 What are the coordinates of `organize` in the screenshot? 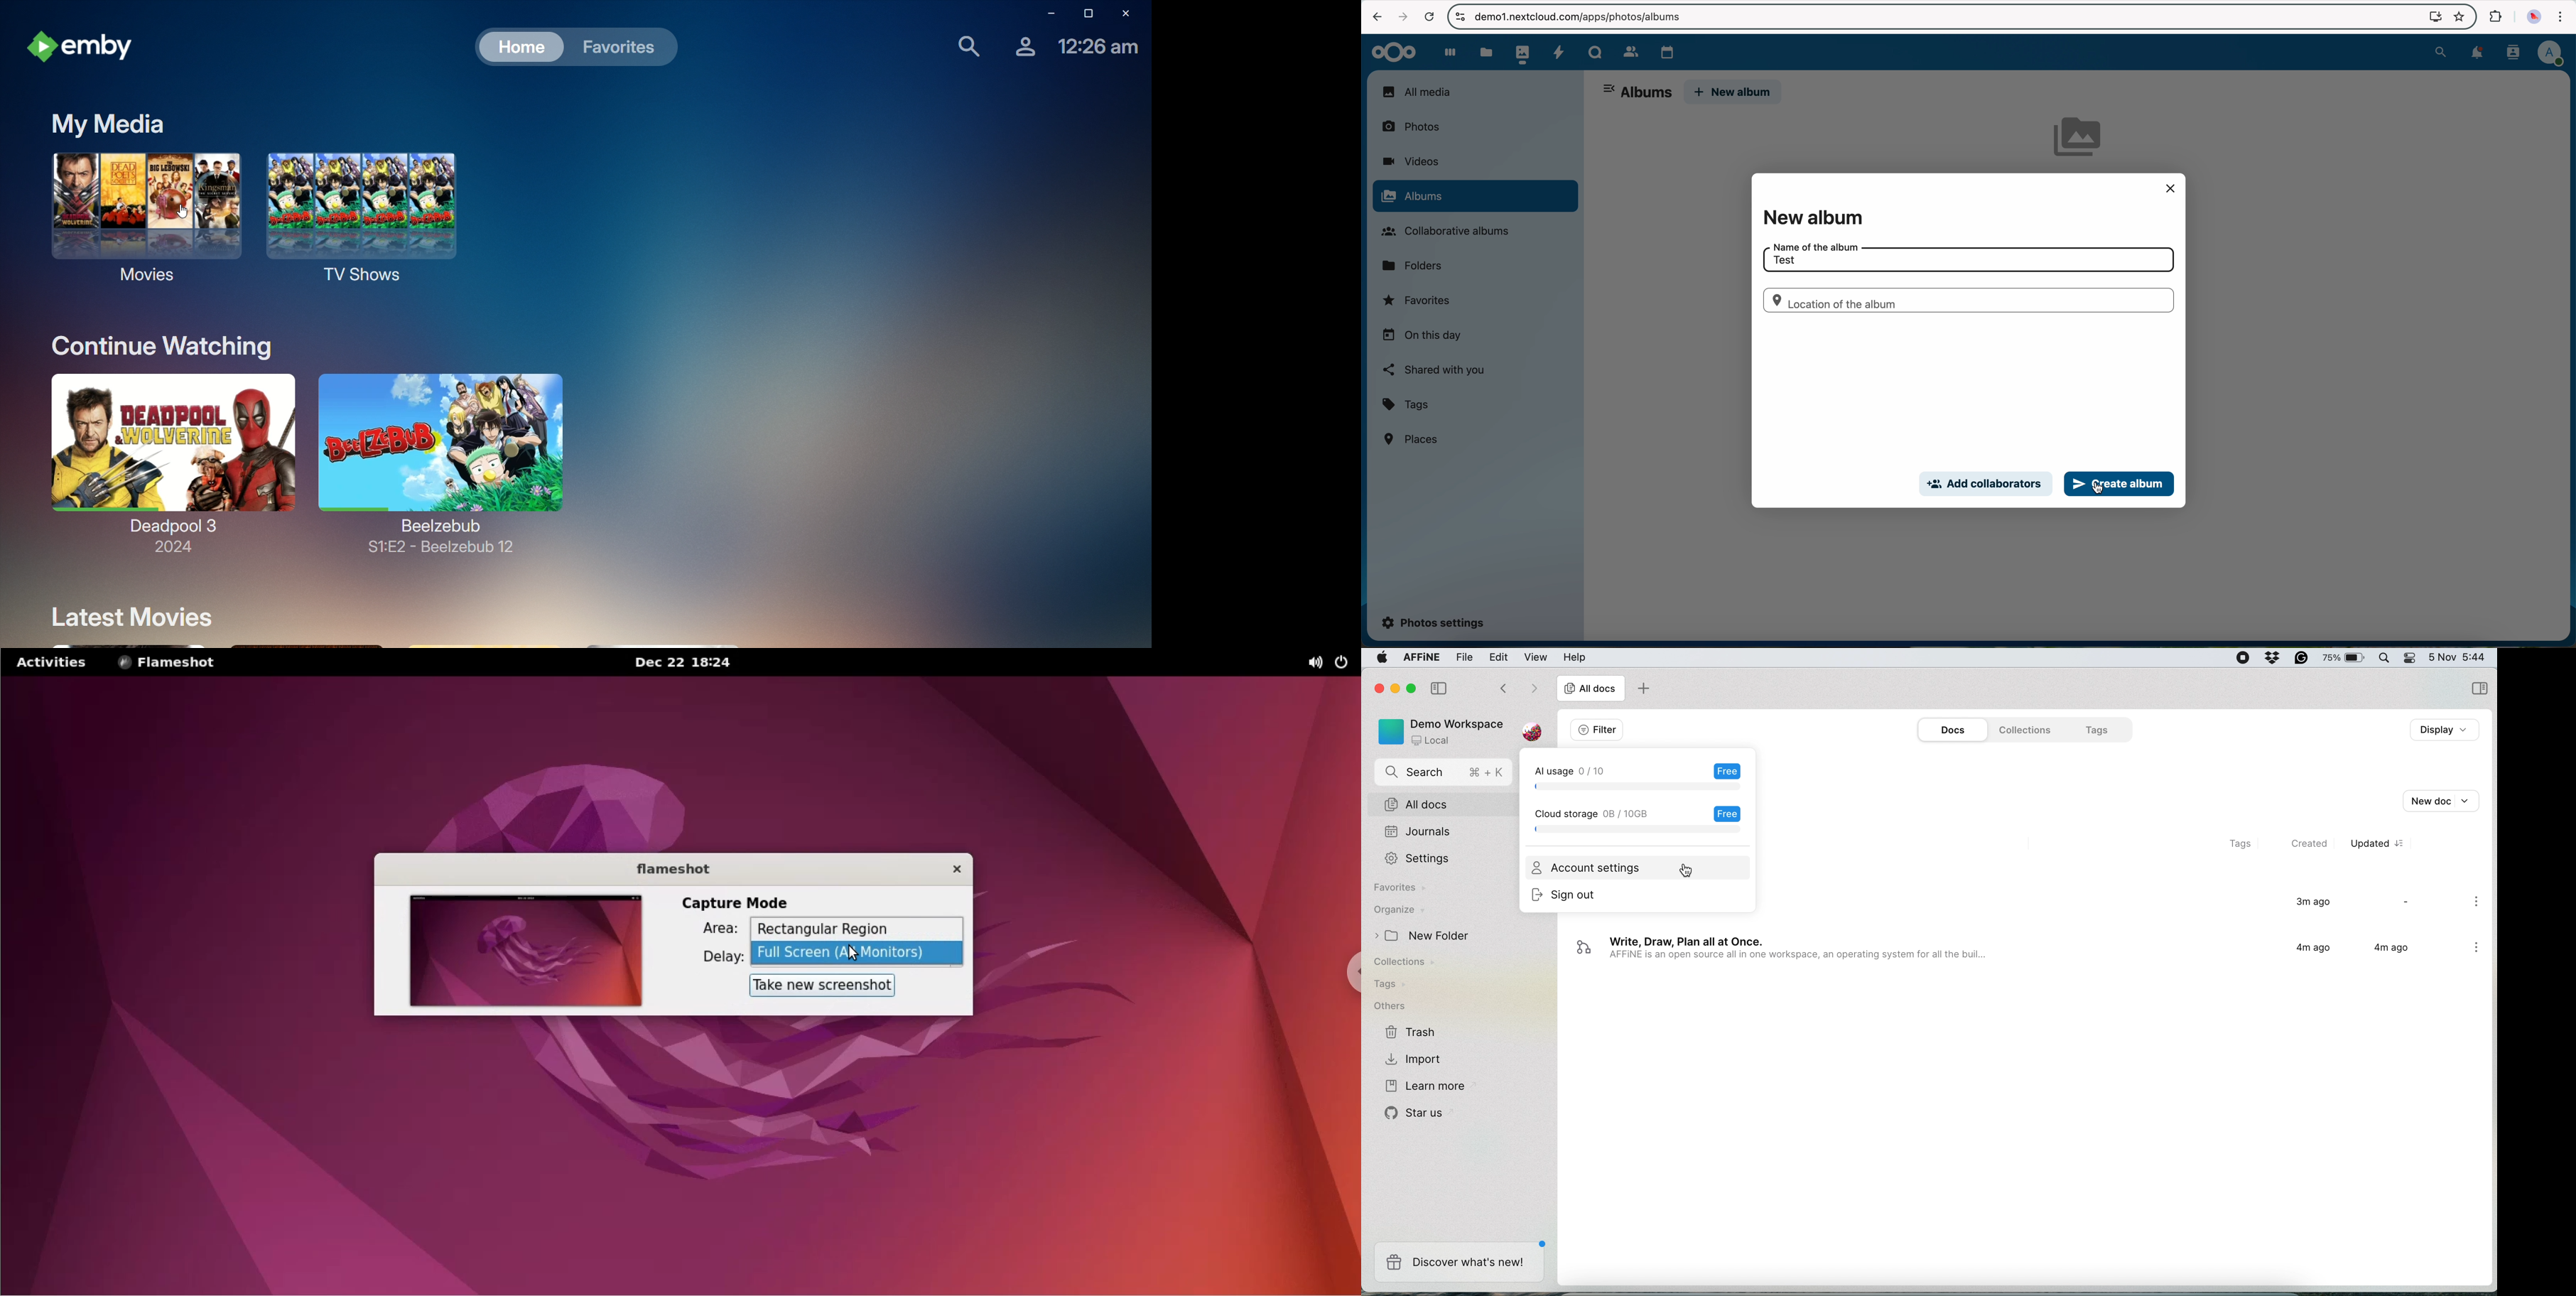 It's located at (1398, 911).